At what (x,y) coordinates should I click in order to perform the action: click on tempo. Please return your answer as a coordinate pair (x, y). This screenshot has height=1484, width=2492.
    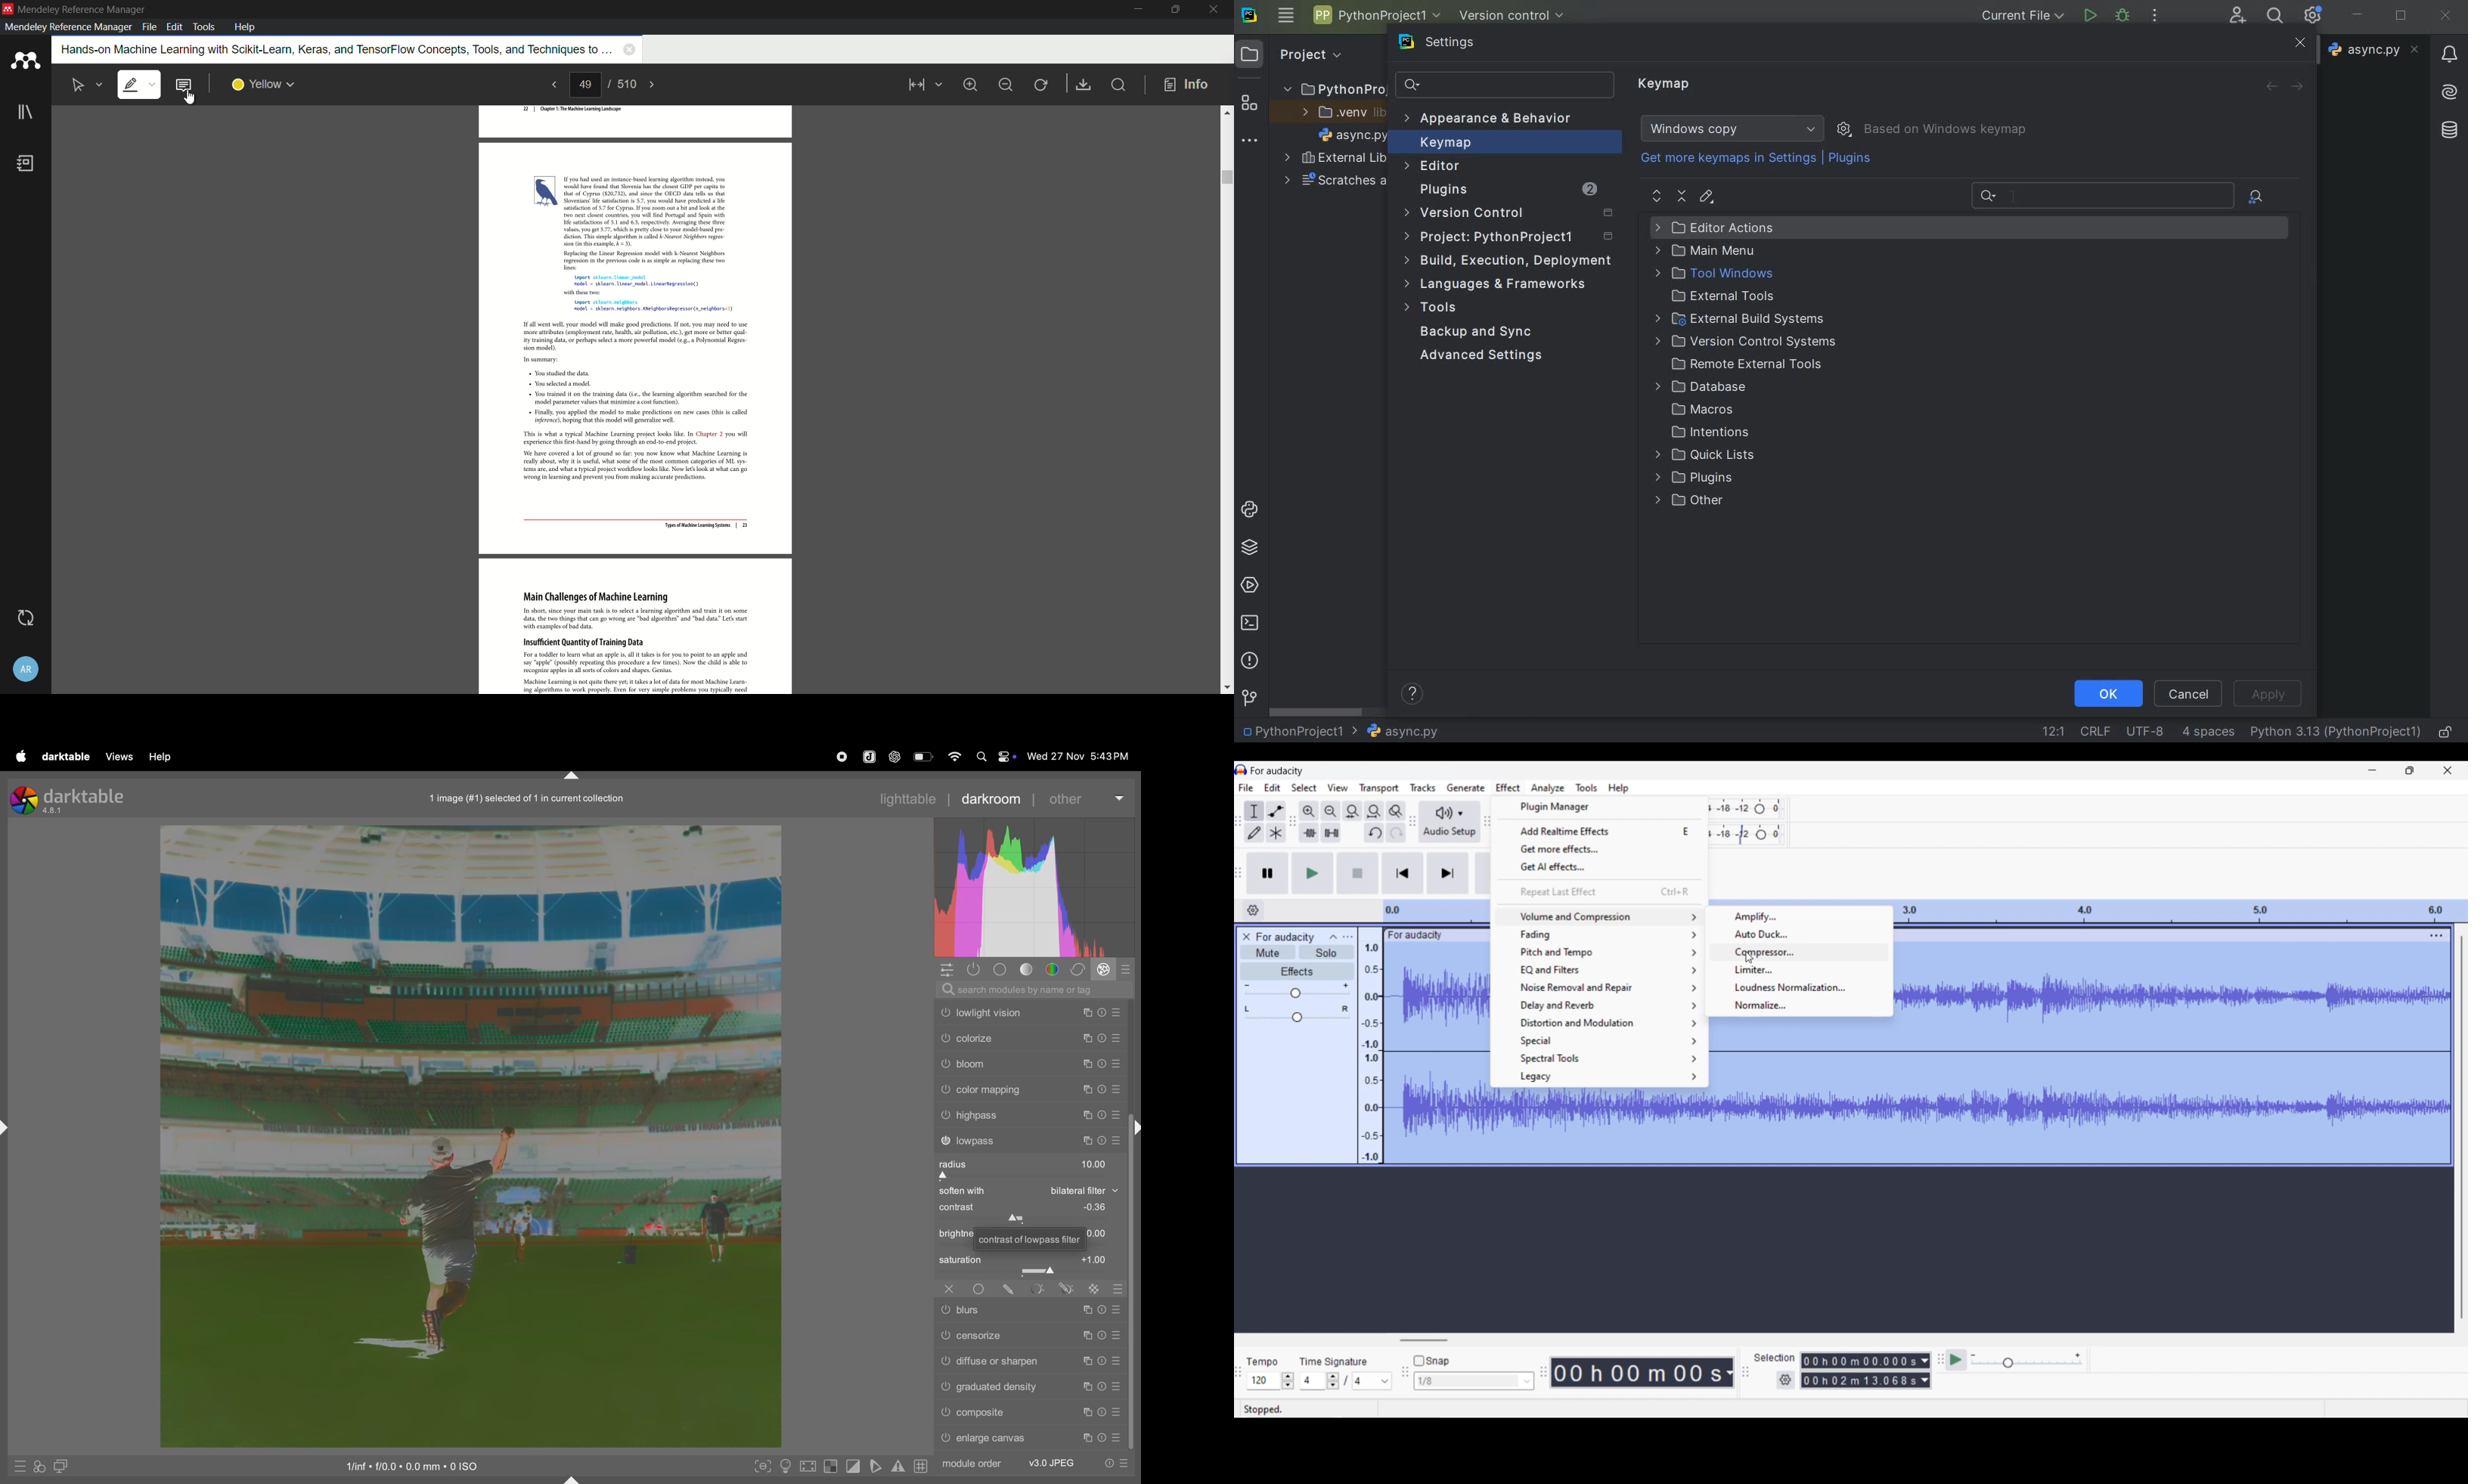
    Looking at the image, I should click on (1262, 1362).